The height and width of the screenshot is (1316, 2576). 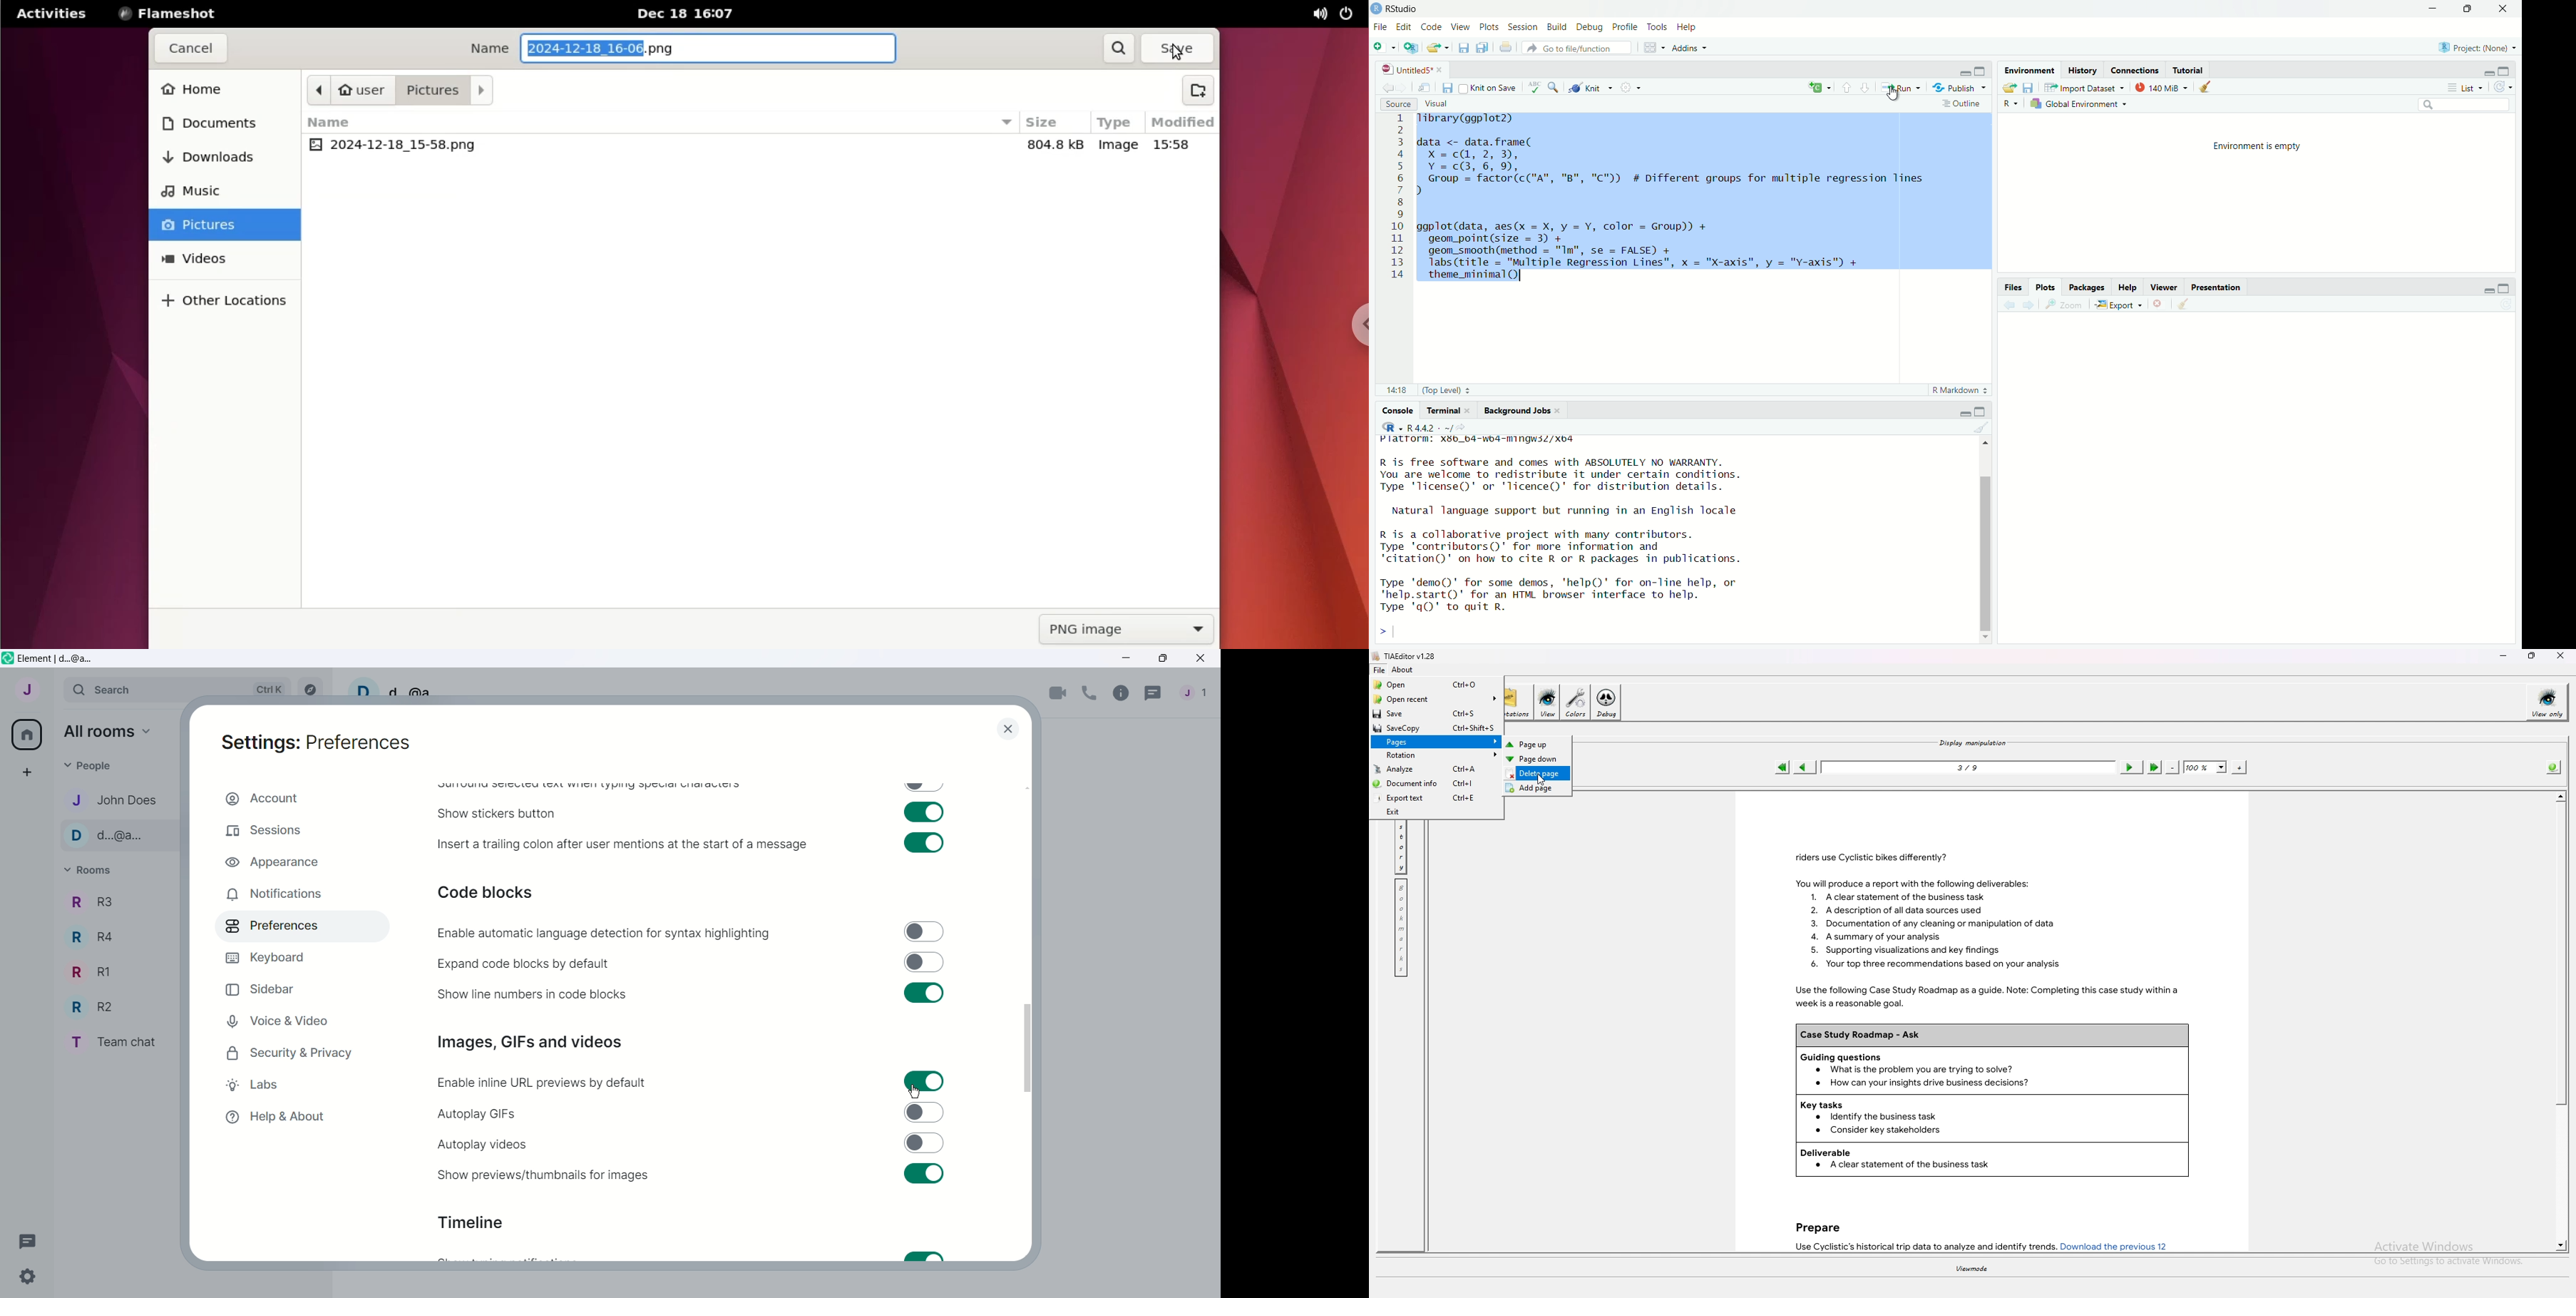 I want to click on Visual, so click(x=1444, y=102).